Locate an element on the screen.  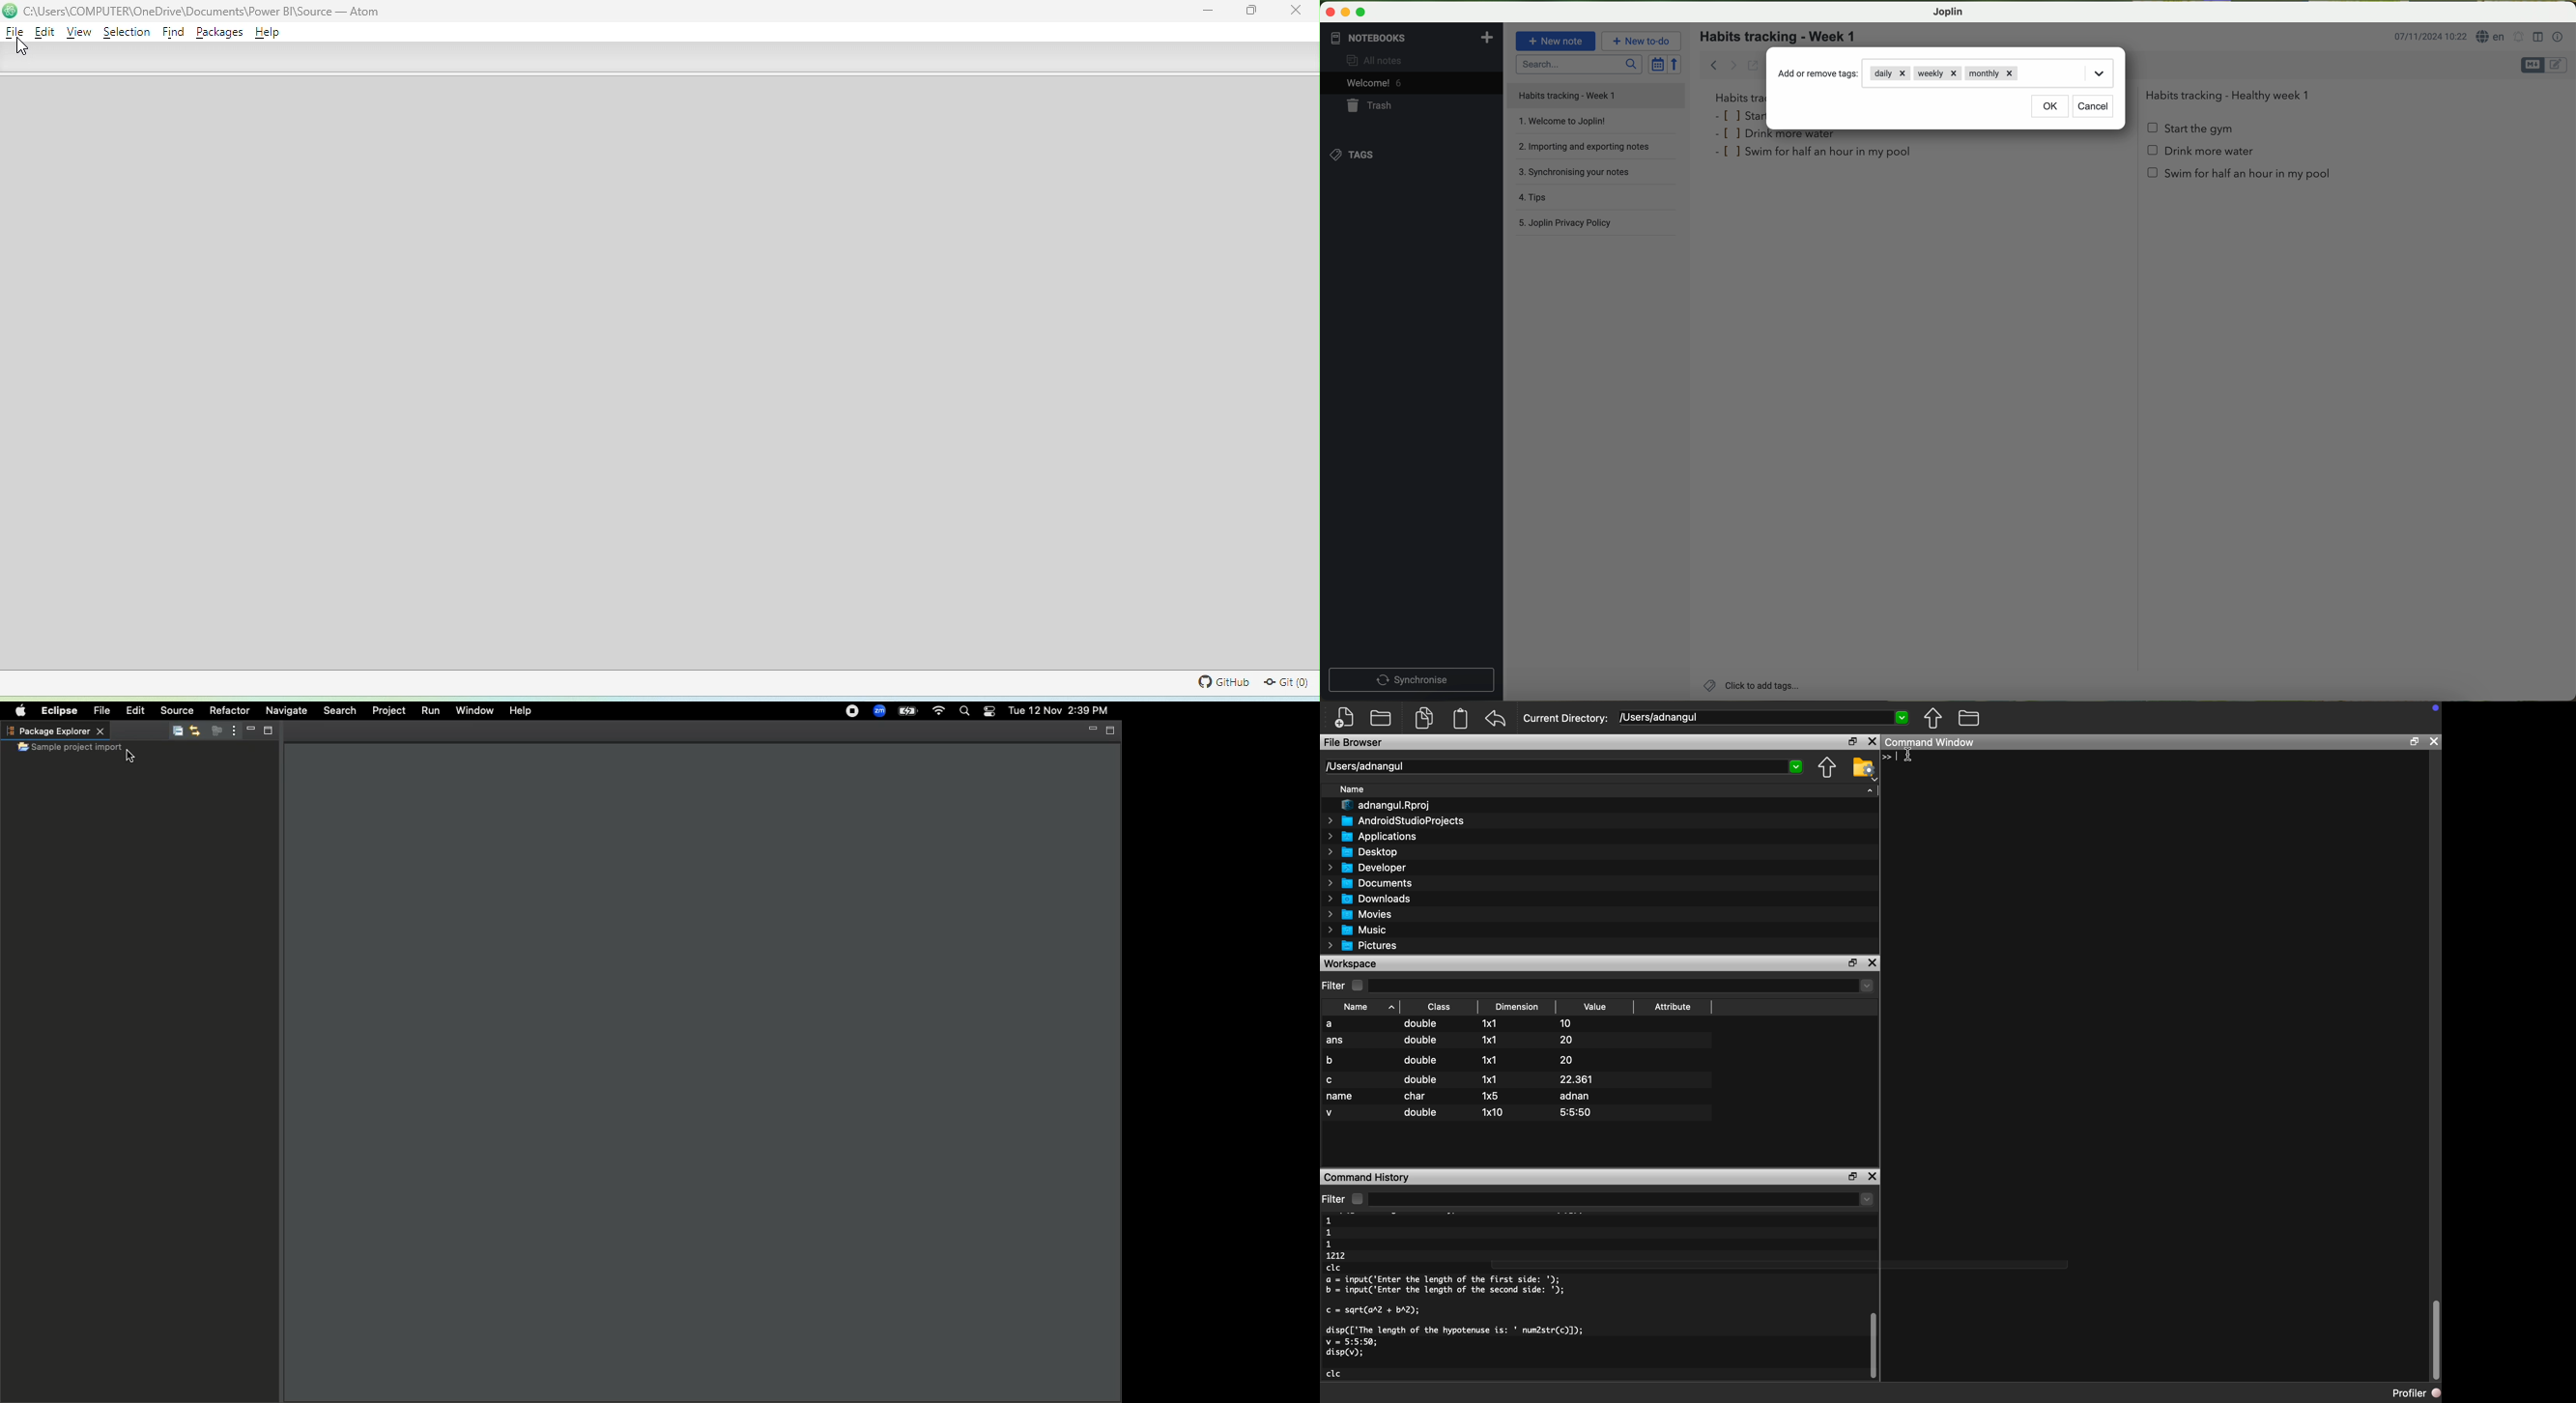
Joplin is located at coordinates (1947, 12).